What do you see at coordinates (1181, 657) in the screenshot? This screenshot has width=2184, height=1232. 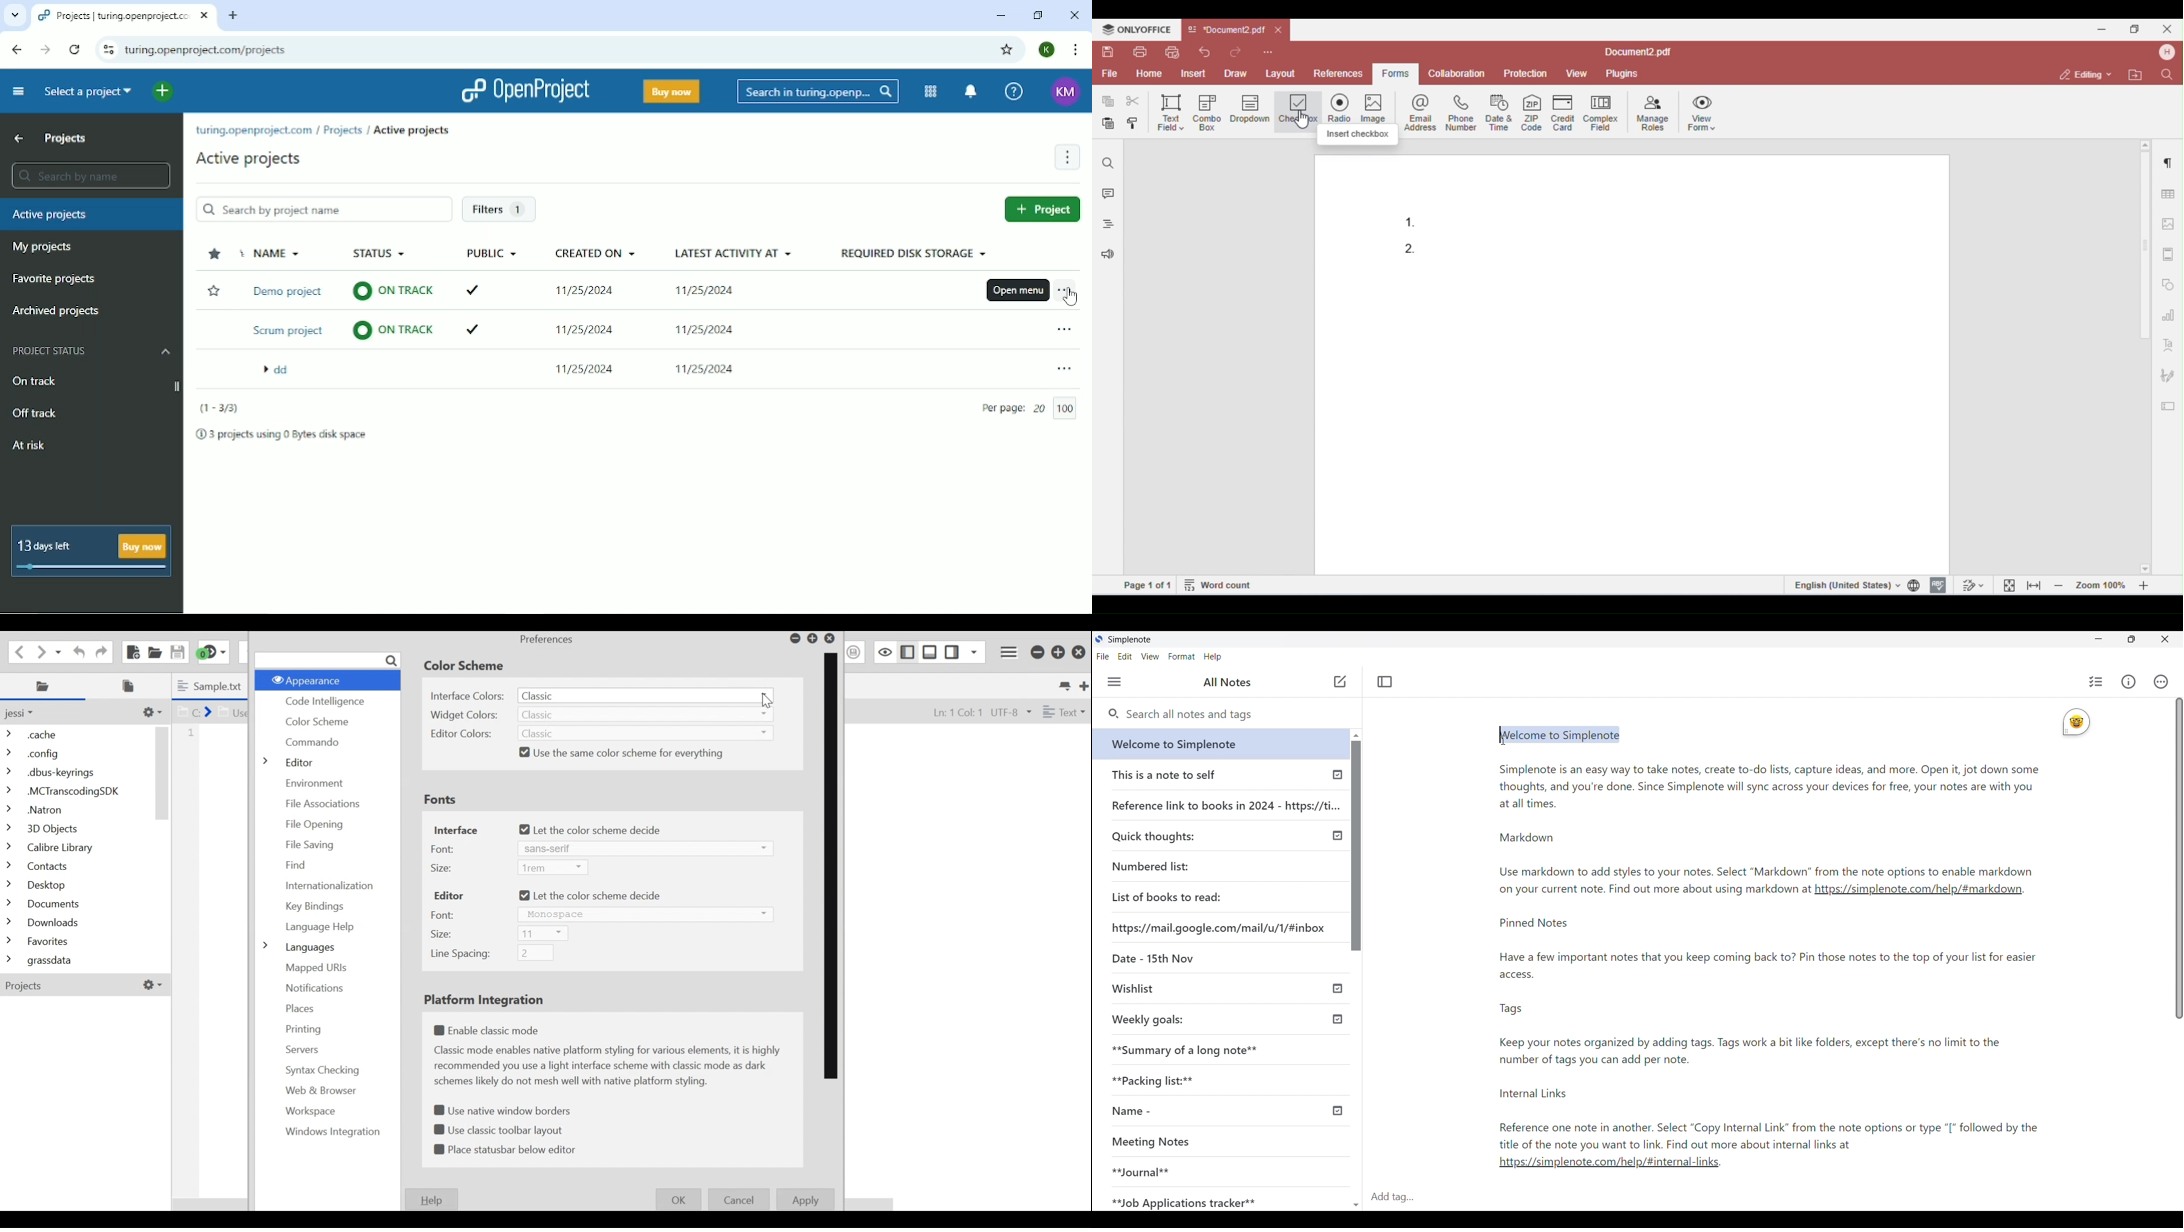 I see `Format menu` at bounding box center [1181, 657].